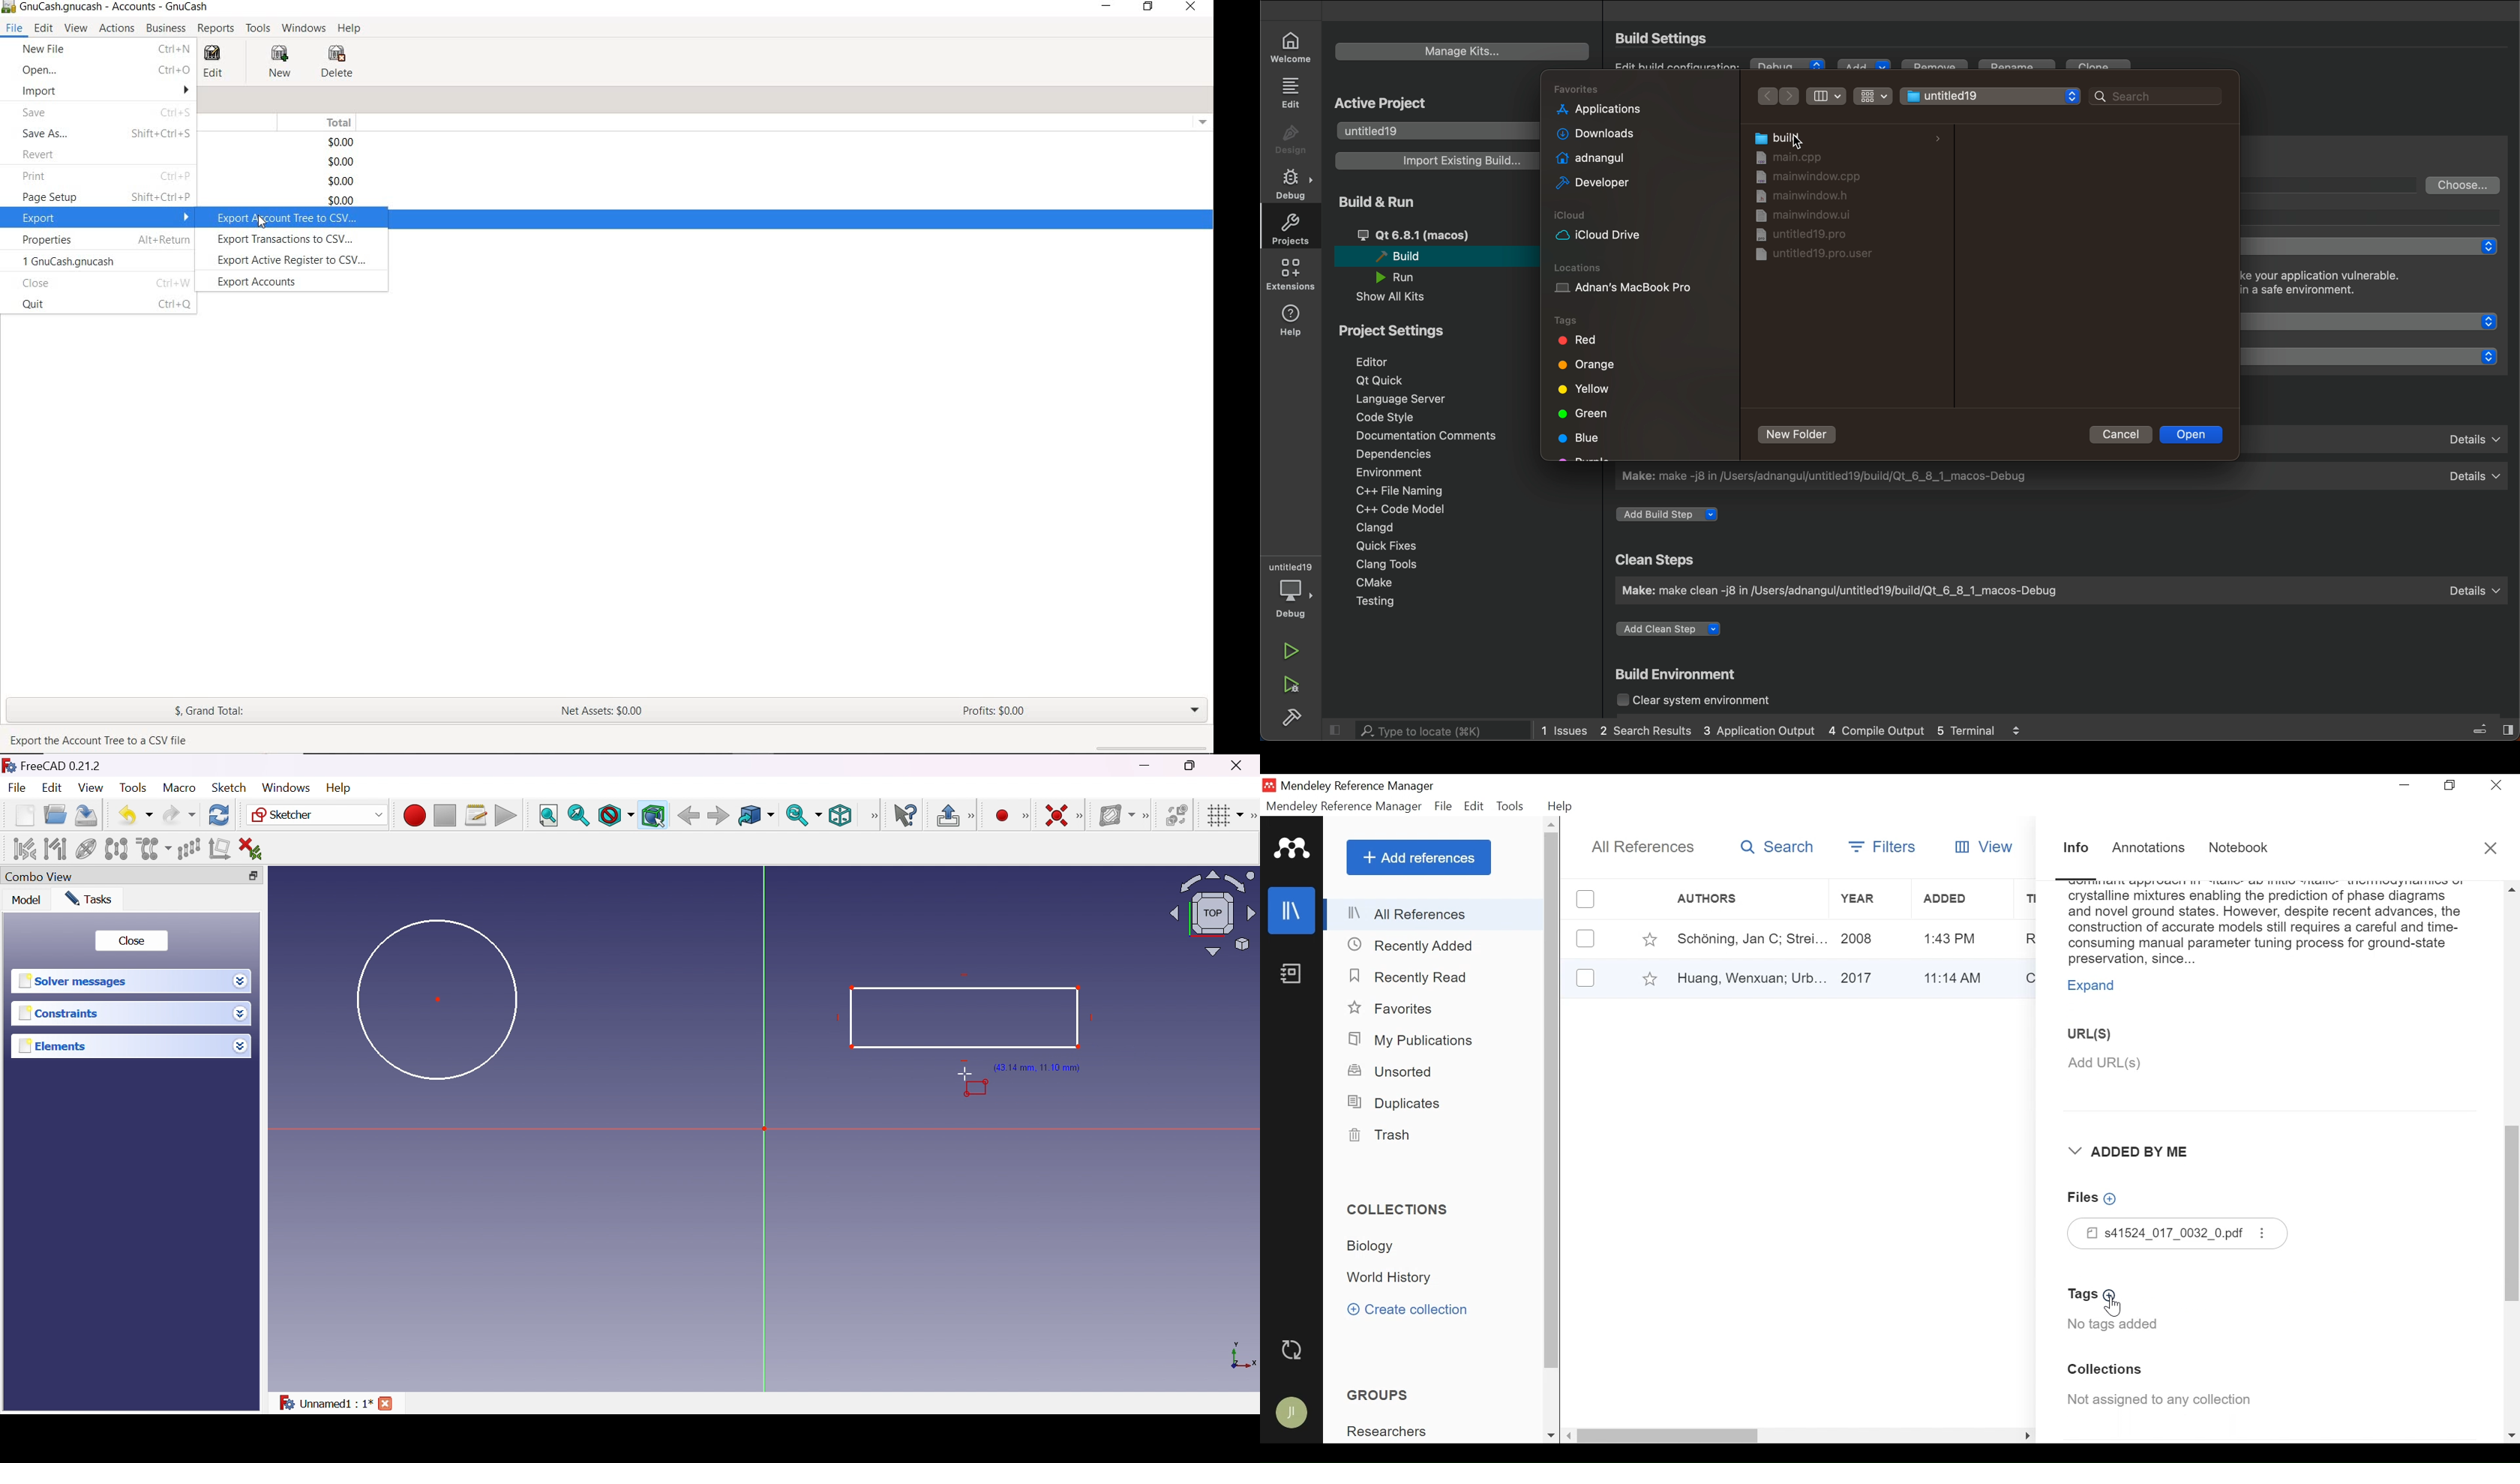 This screenshot has height=1484, width=2520. What do you see at coordinates (1083, 817) in the screenshot?
I see `[Sketcher constraints]` at bounding box center [1083, 817].